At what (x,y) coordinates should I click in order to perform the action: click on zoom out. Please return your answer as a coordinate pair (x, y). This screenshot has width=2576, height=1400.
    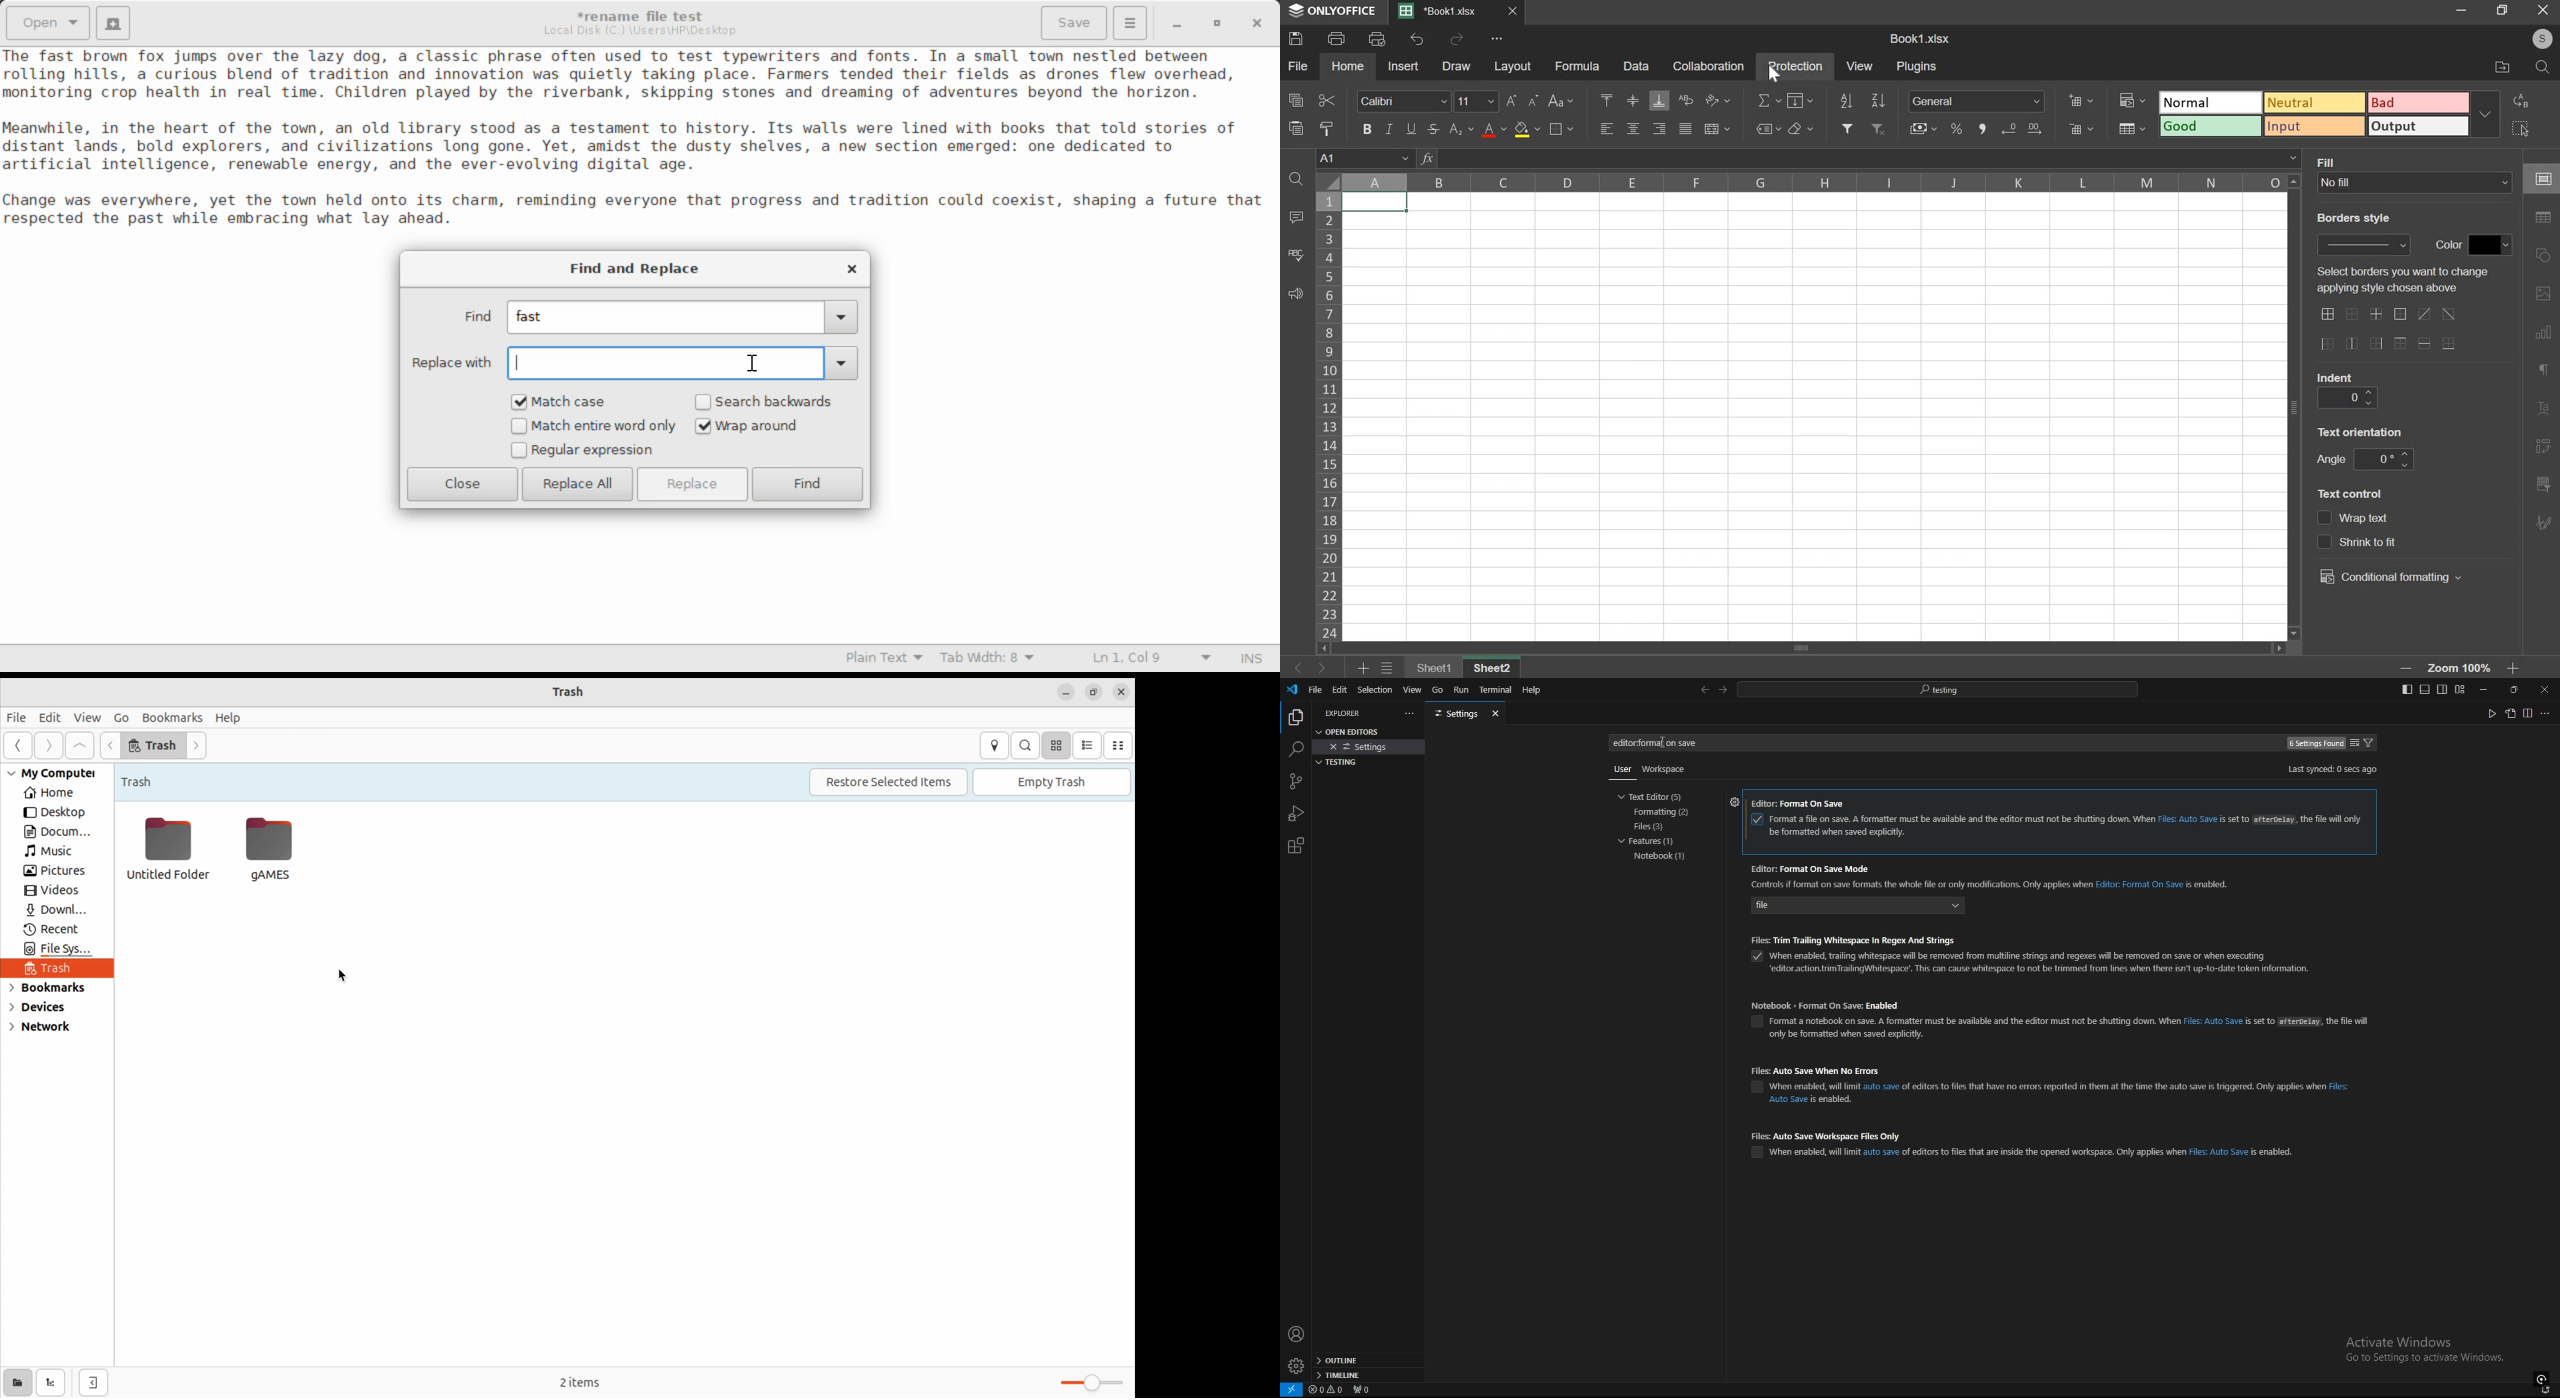
    Looking at the image, I should click on (2409, 668).